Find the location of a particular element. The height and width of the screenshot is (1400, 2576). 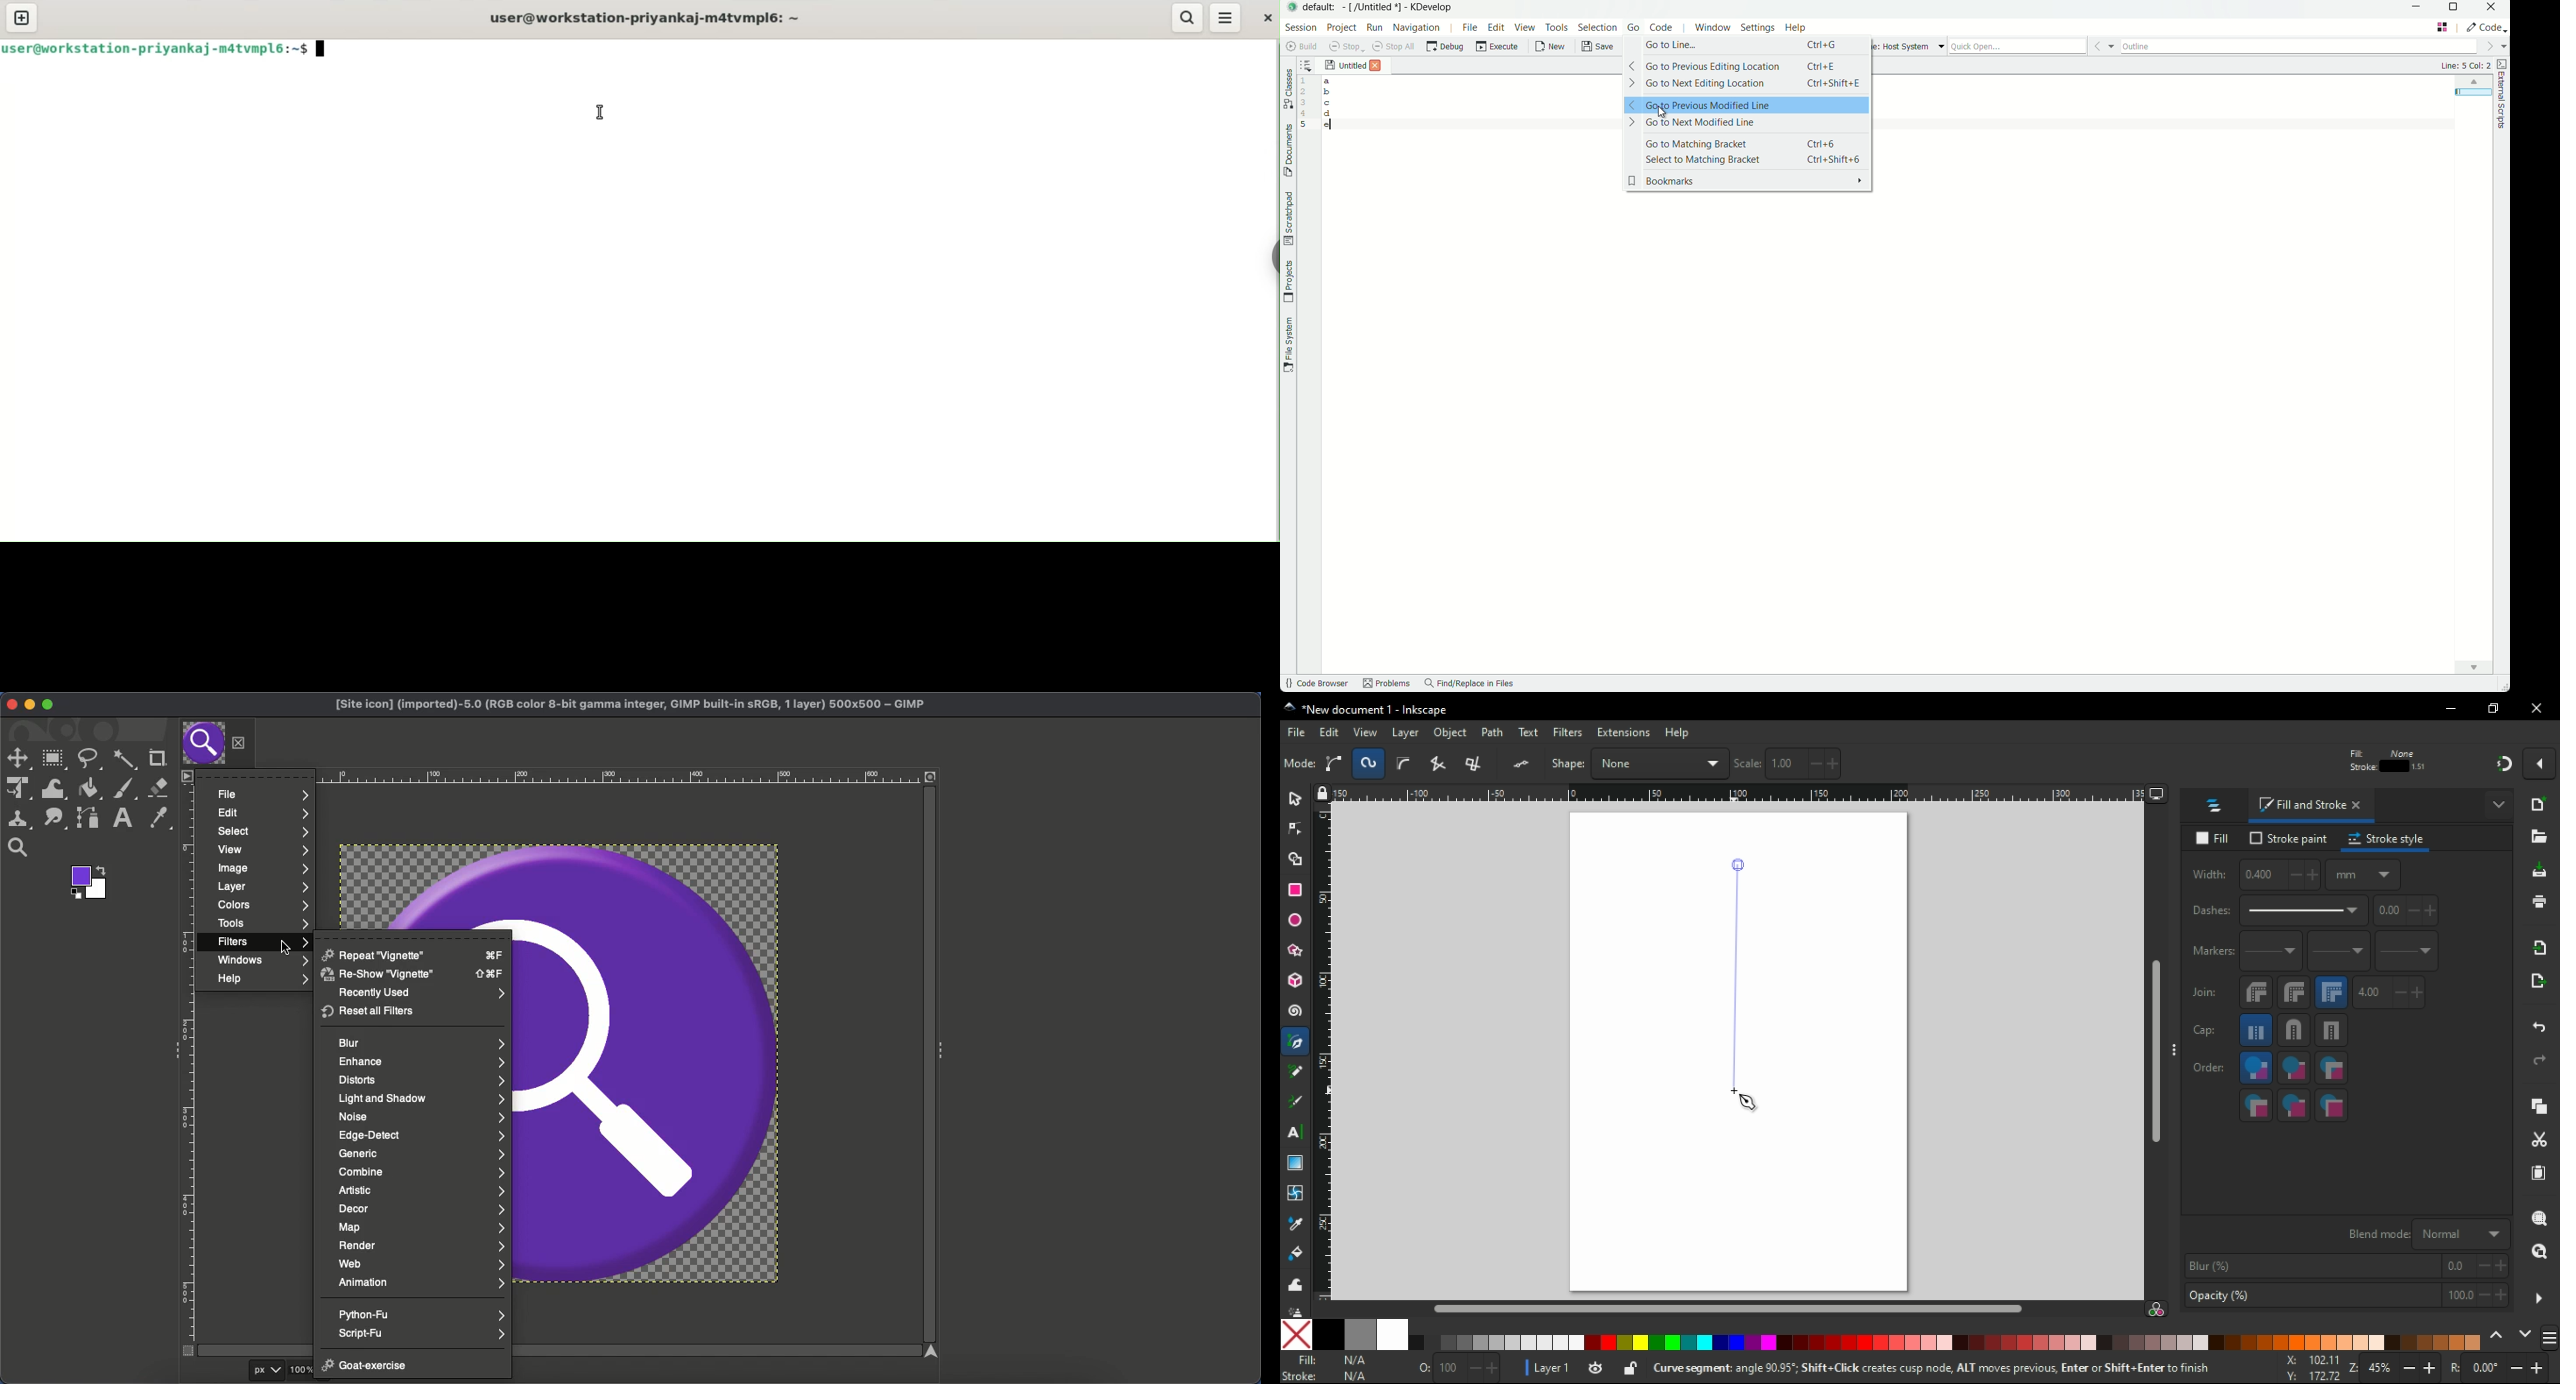

Color is located at coordinates (87, 882).